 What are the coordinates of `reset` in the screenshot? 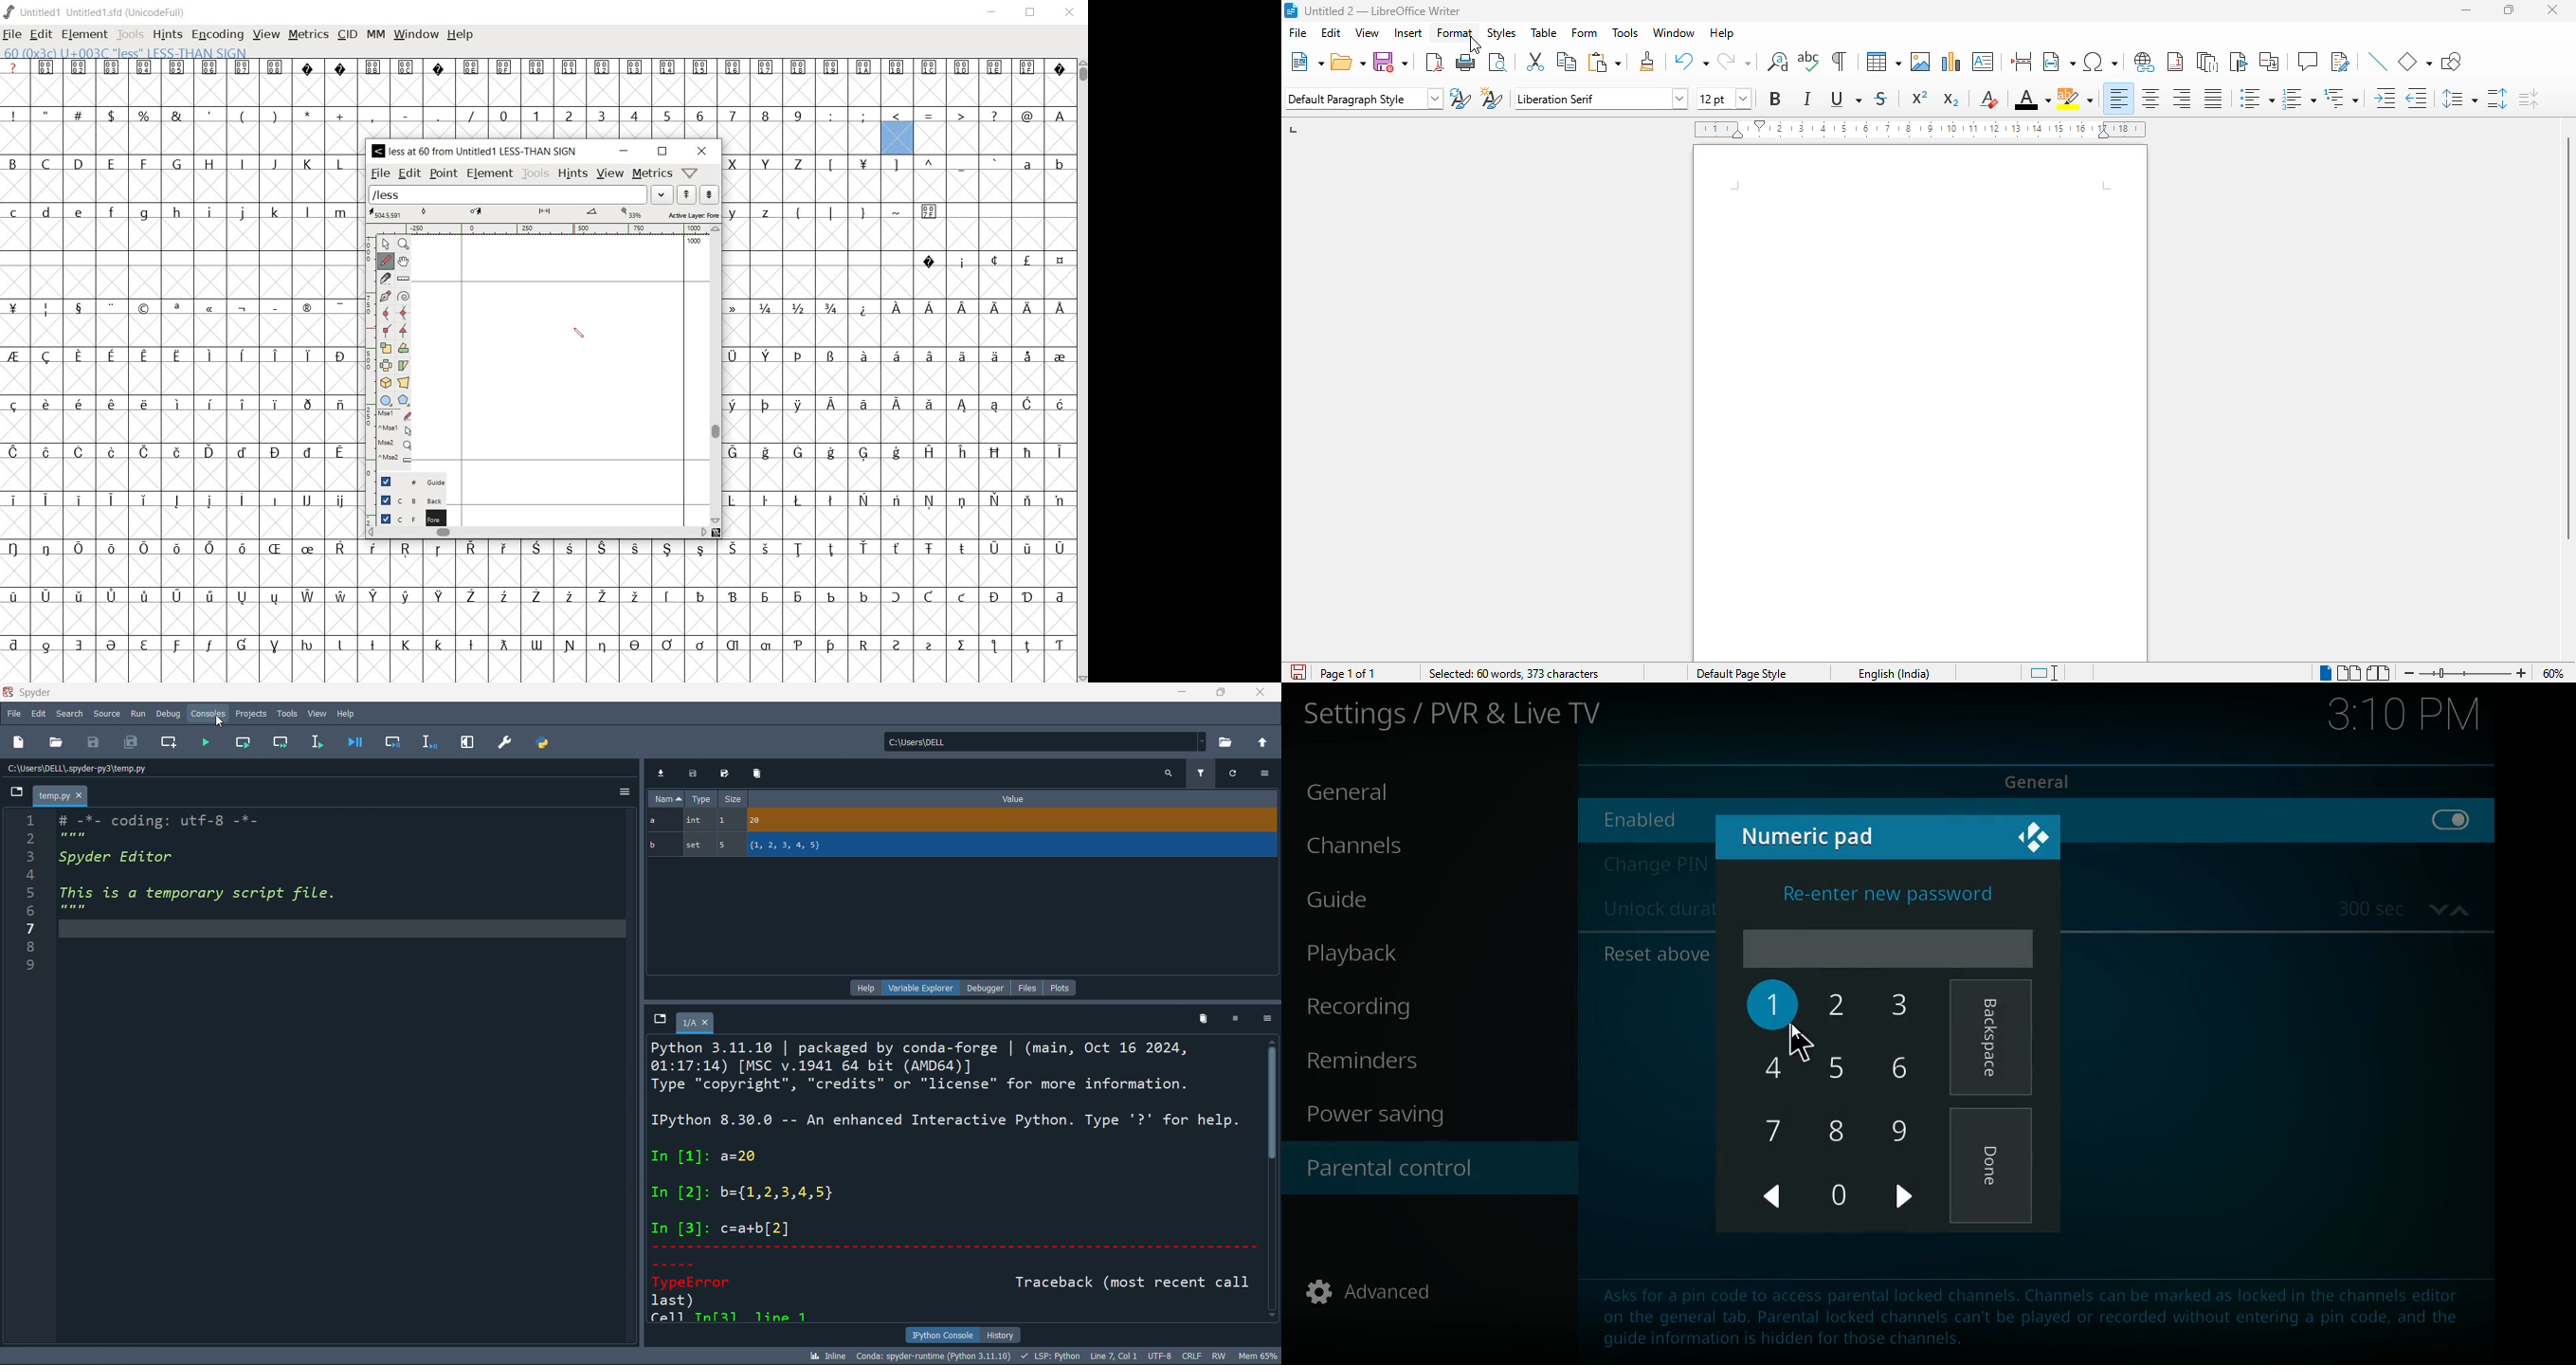 It's located at (1654, 954).